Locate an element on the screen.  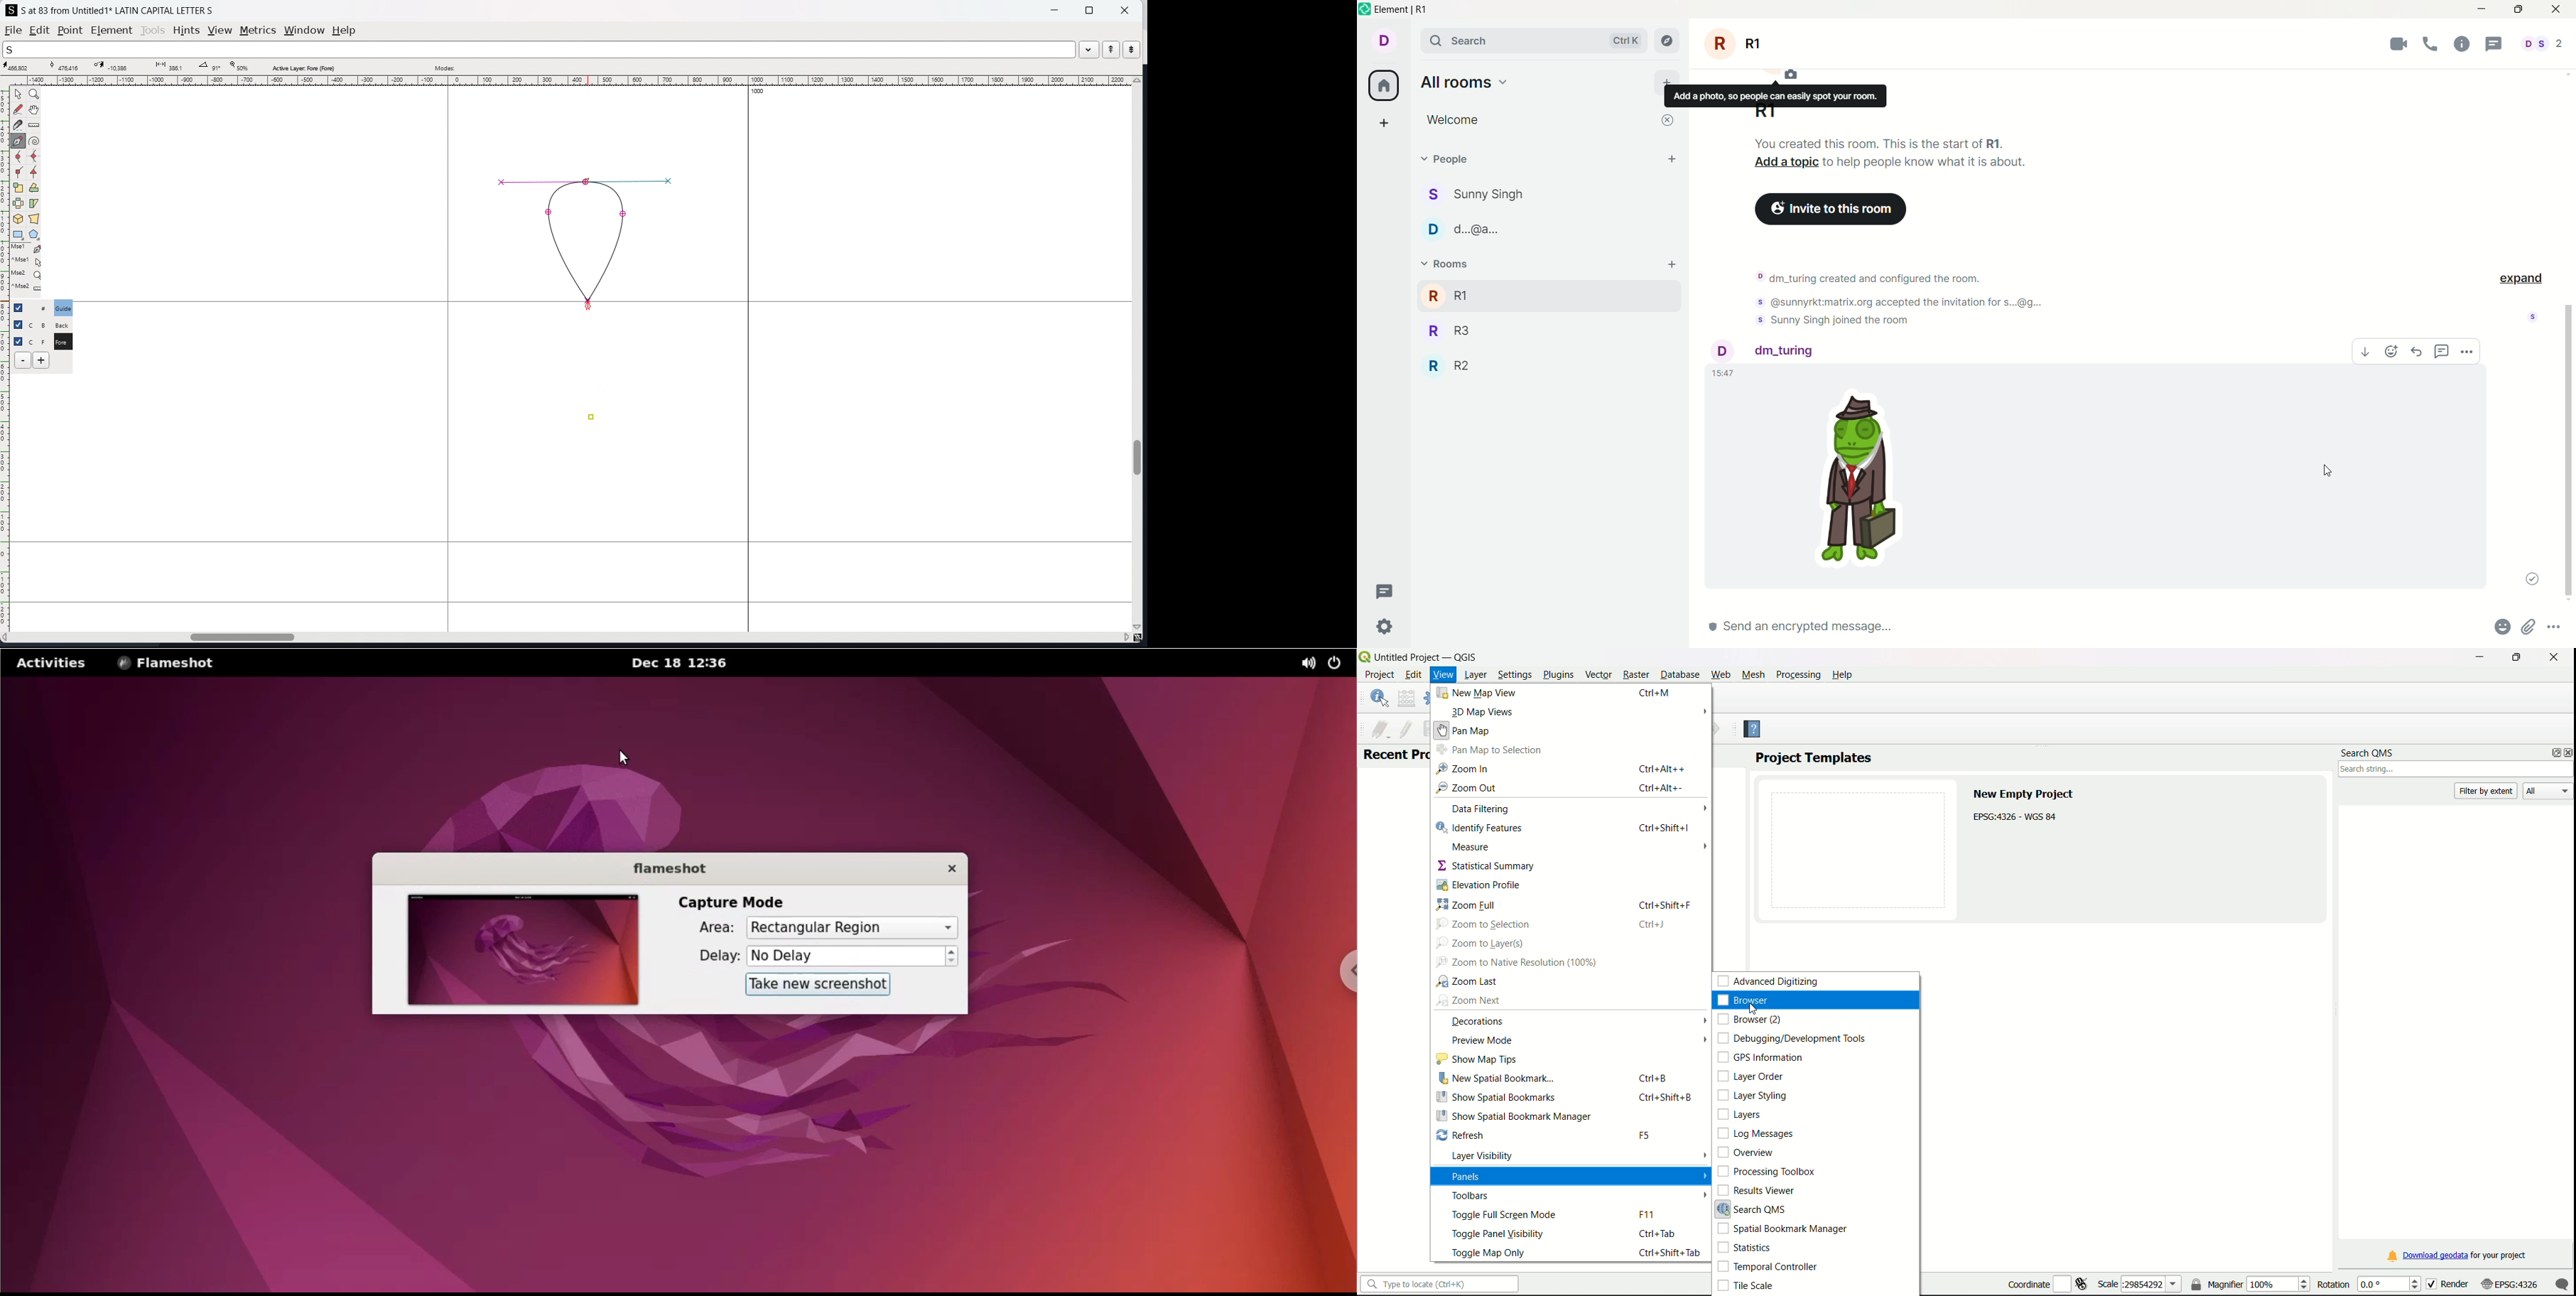
Mse2 is located at coordinates (28, 274).